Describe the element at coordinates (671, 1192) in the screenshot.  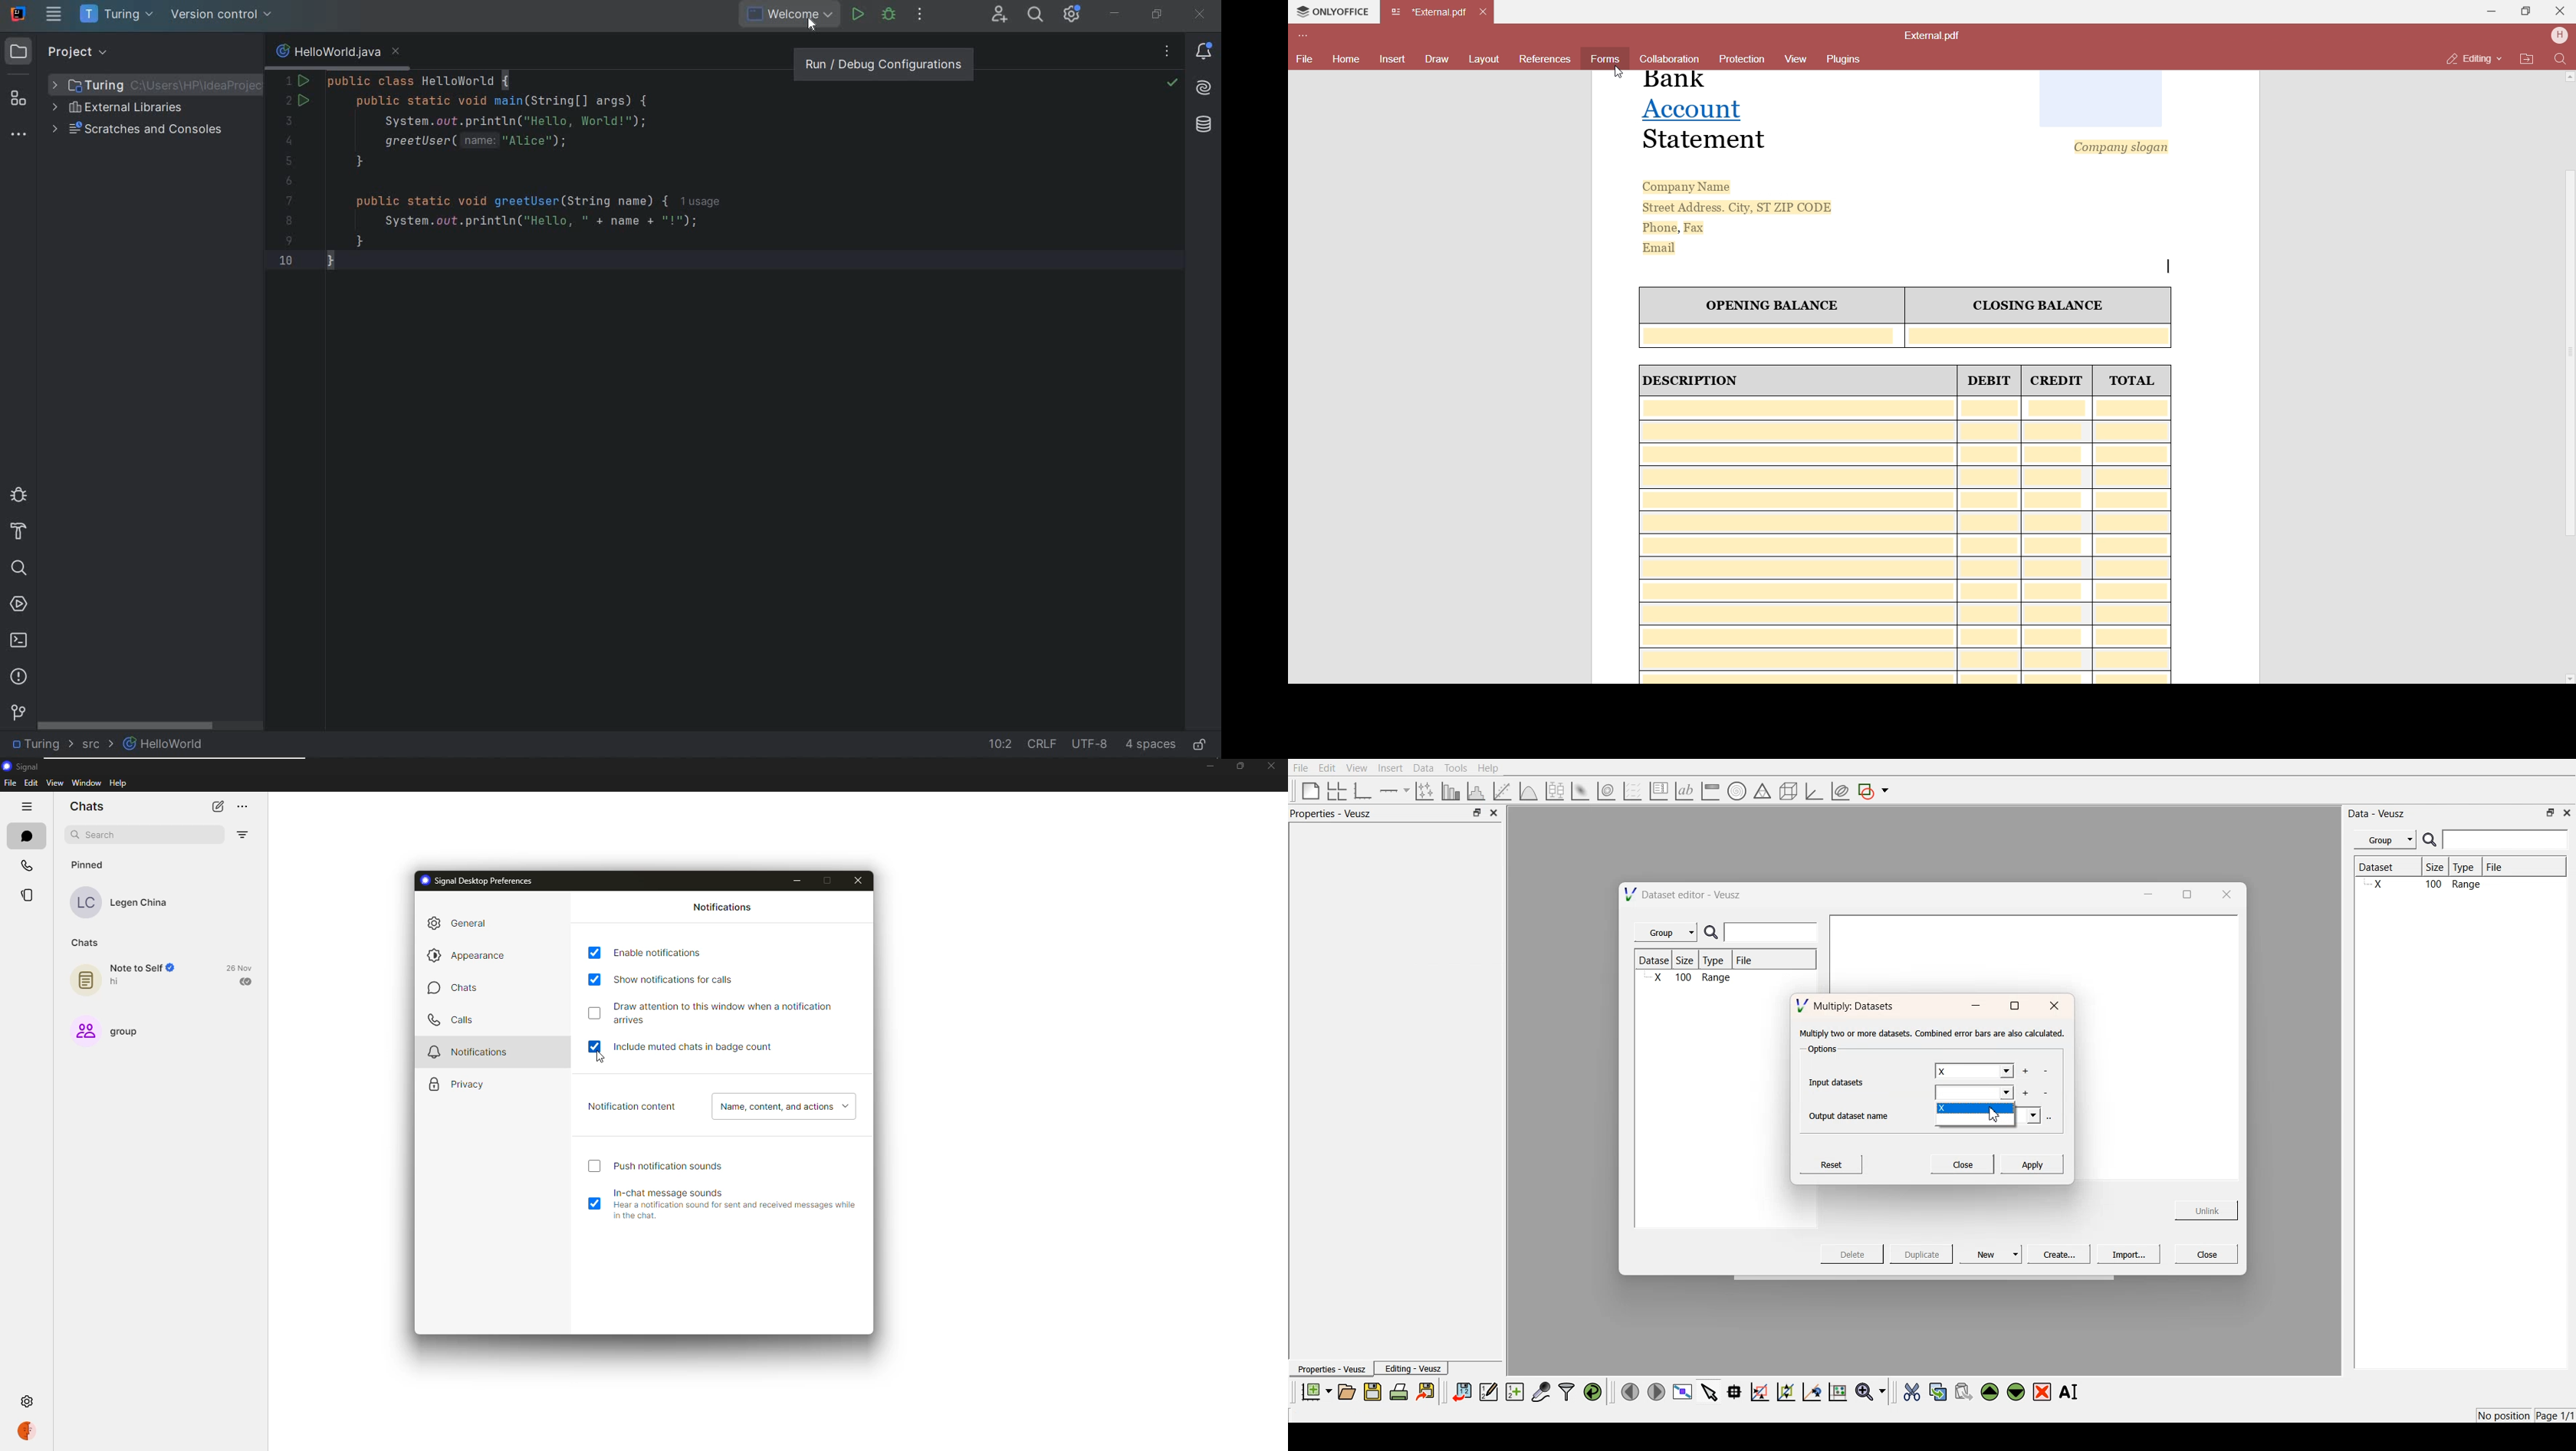
I see `in-chat message sounds` at that location.